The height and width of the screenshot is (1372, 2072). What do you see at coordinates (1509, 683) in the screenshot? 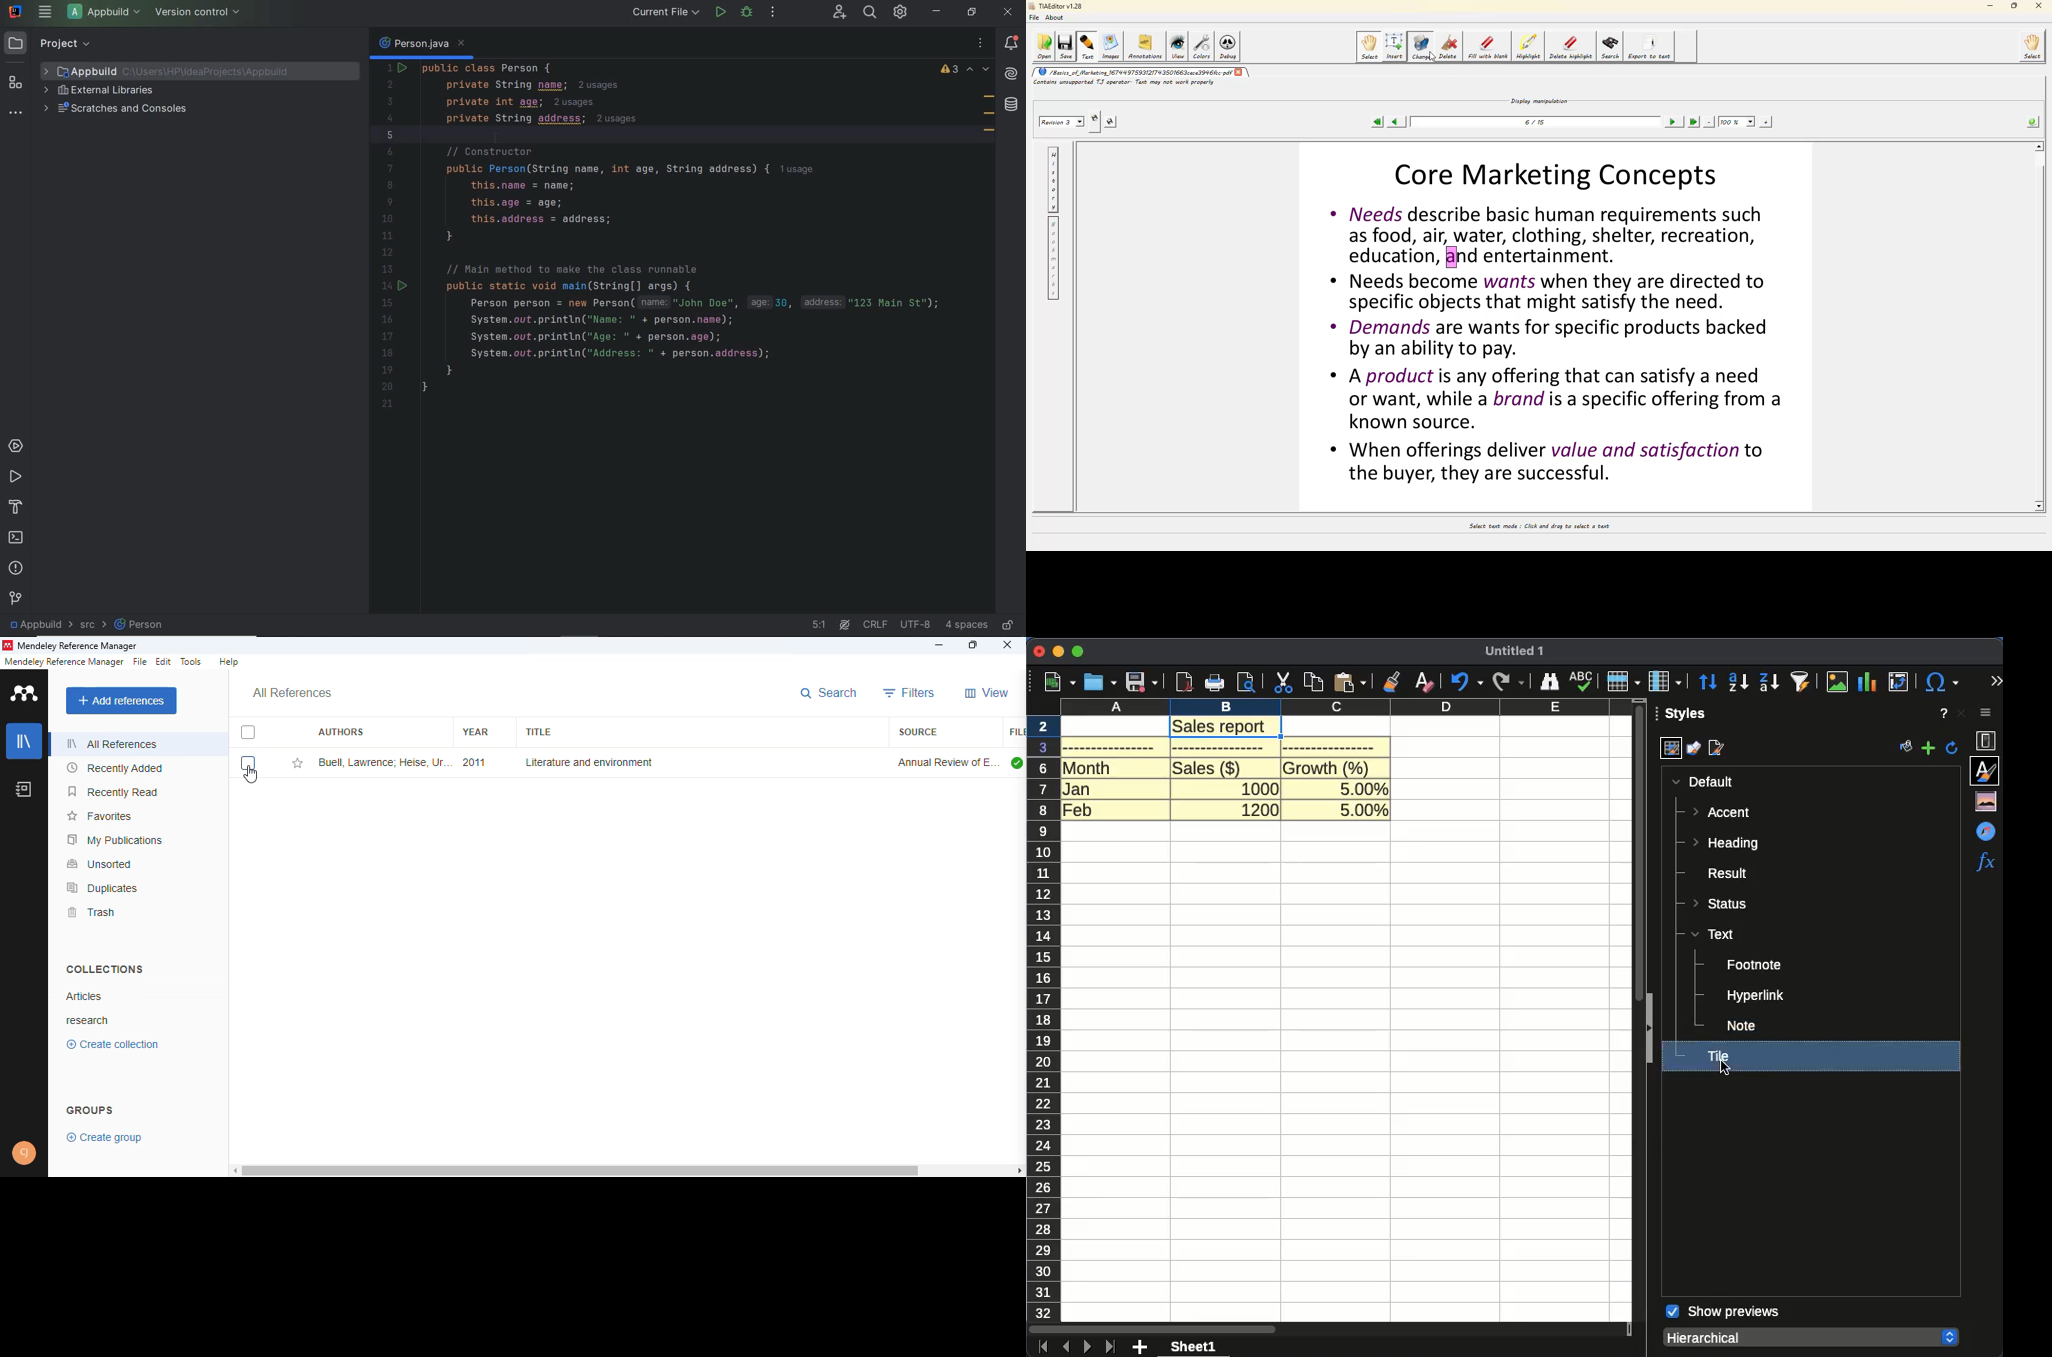
I see `redo` at bounding box center [1509, 683].